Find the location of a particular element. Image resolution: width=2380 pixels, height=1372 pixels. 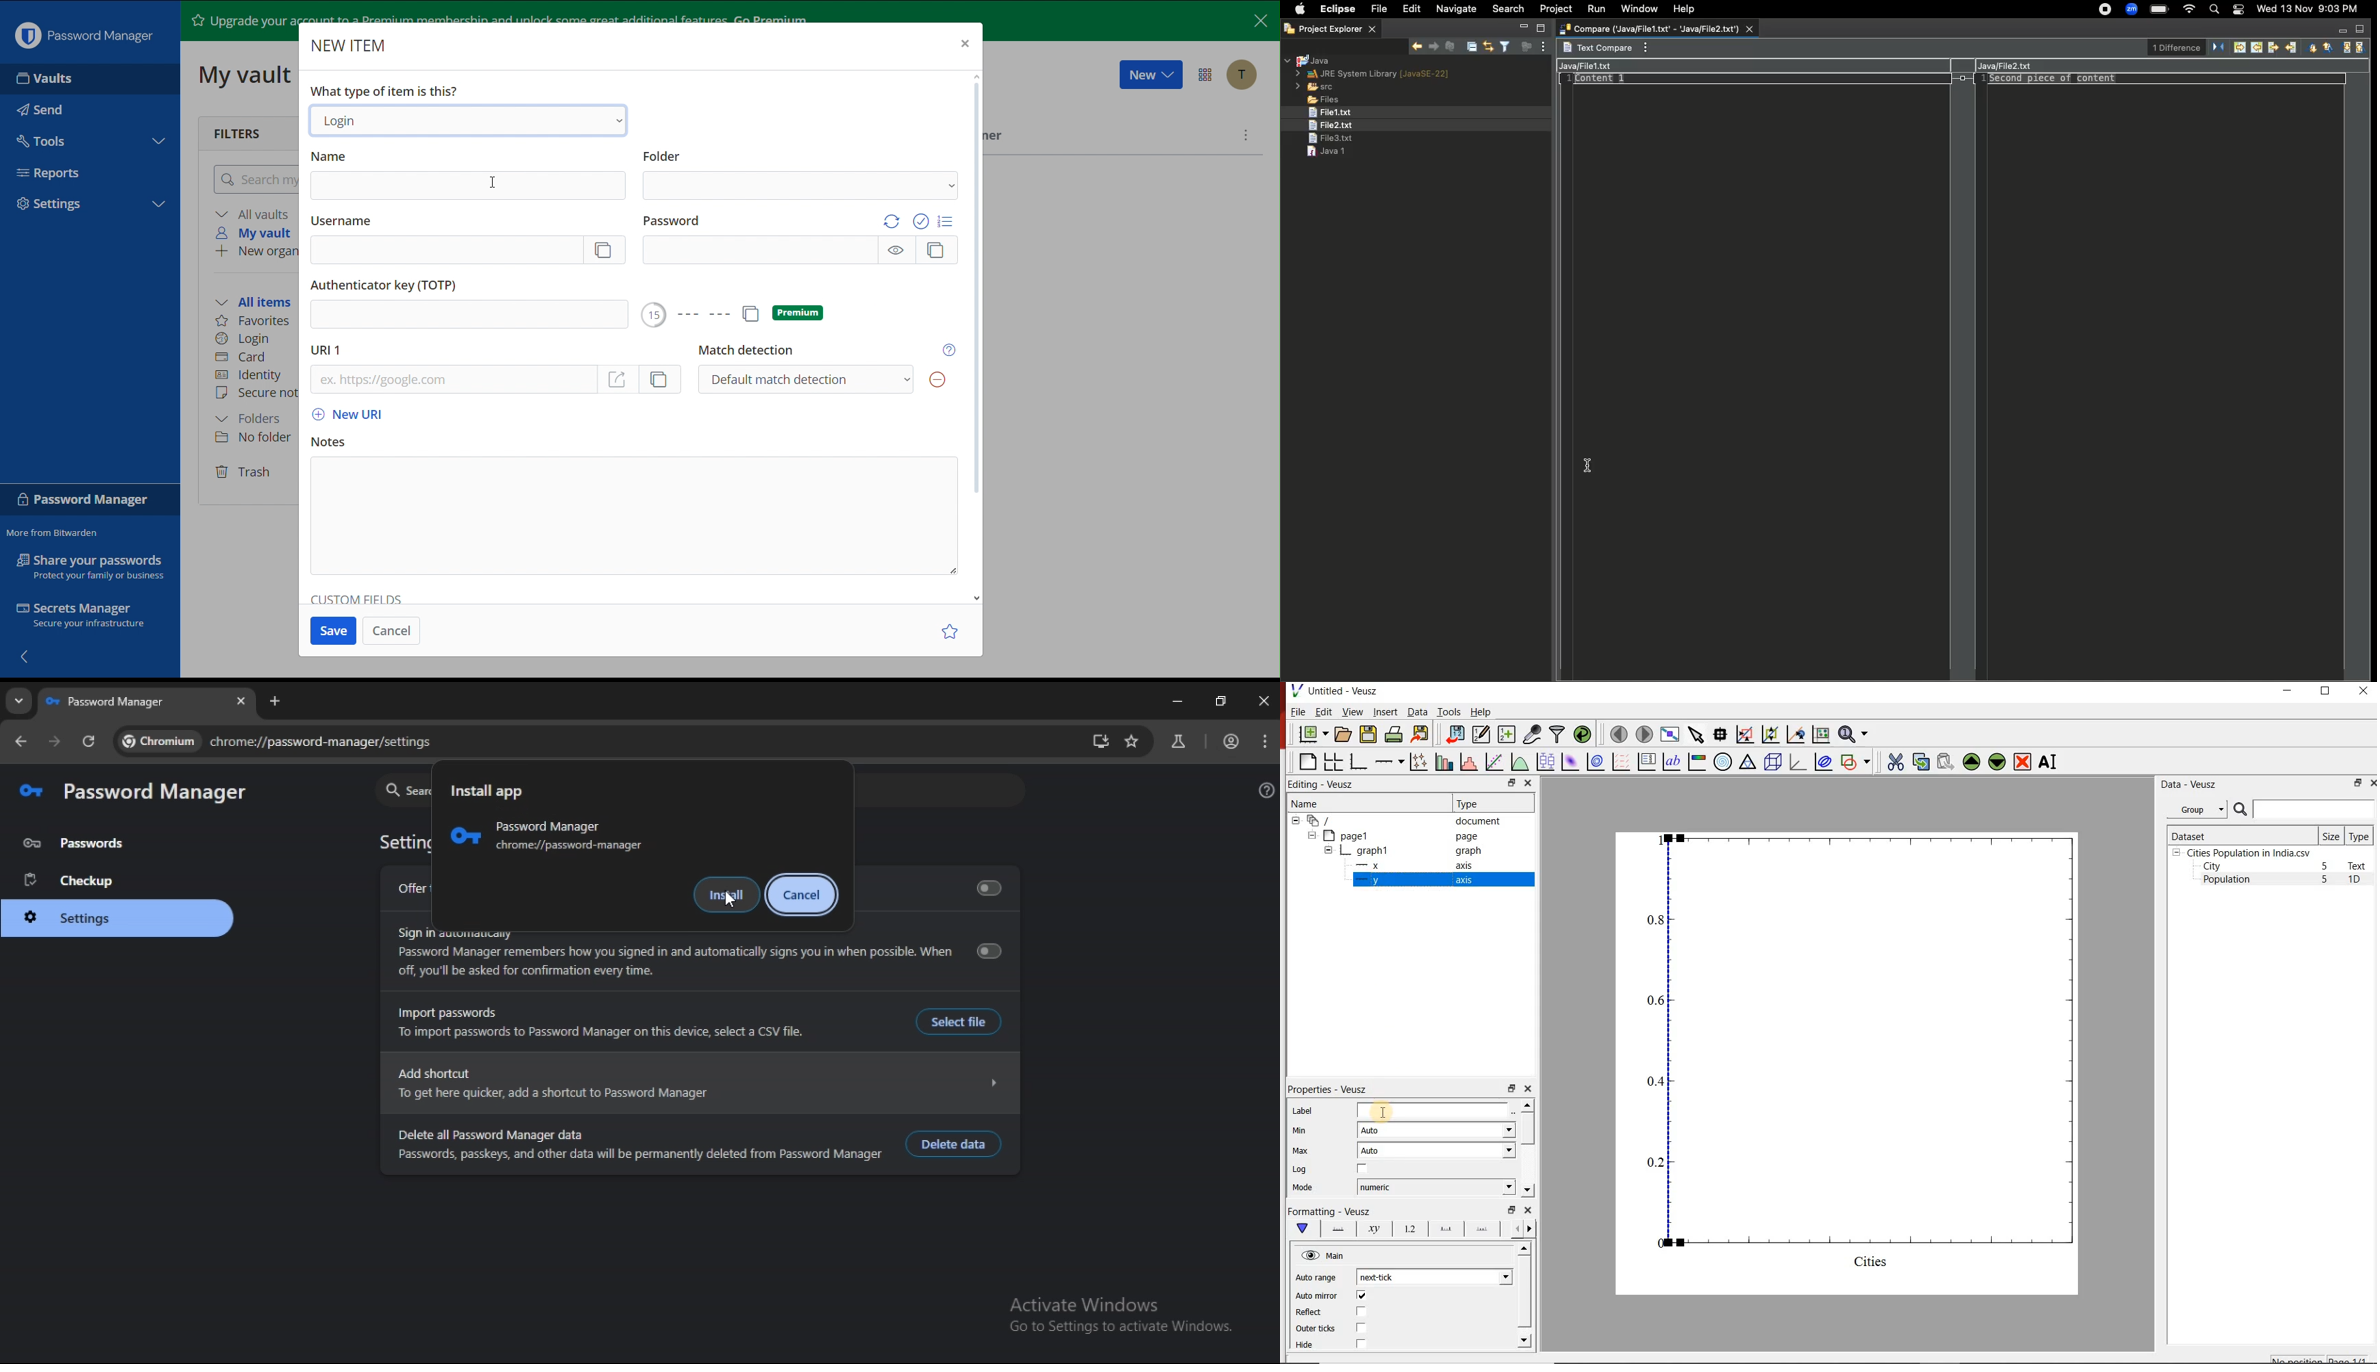

Reflect is located at coordinates (1313, 1312).